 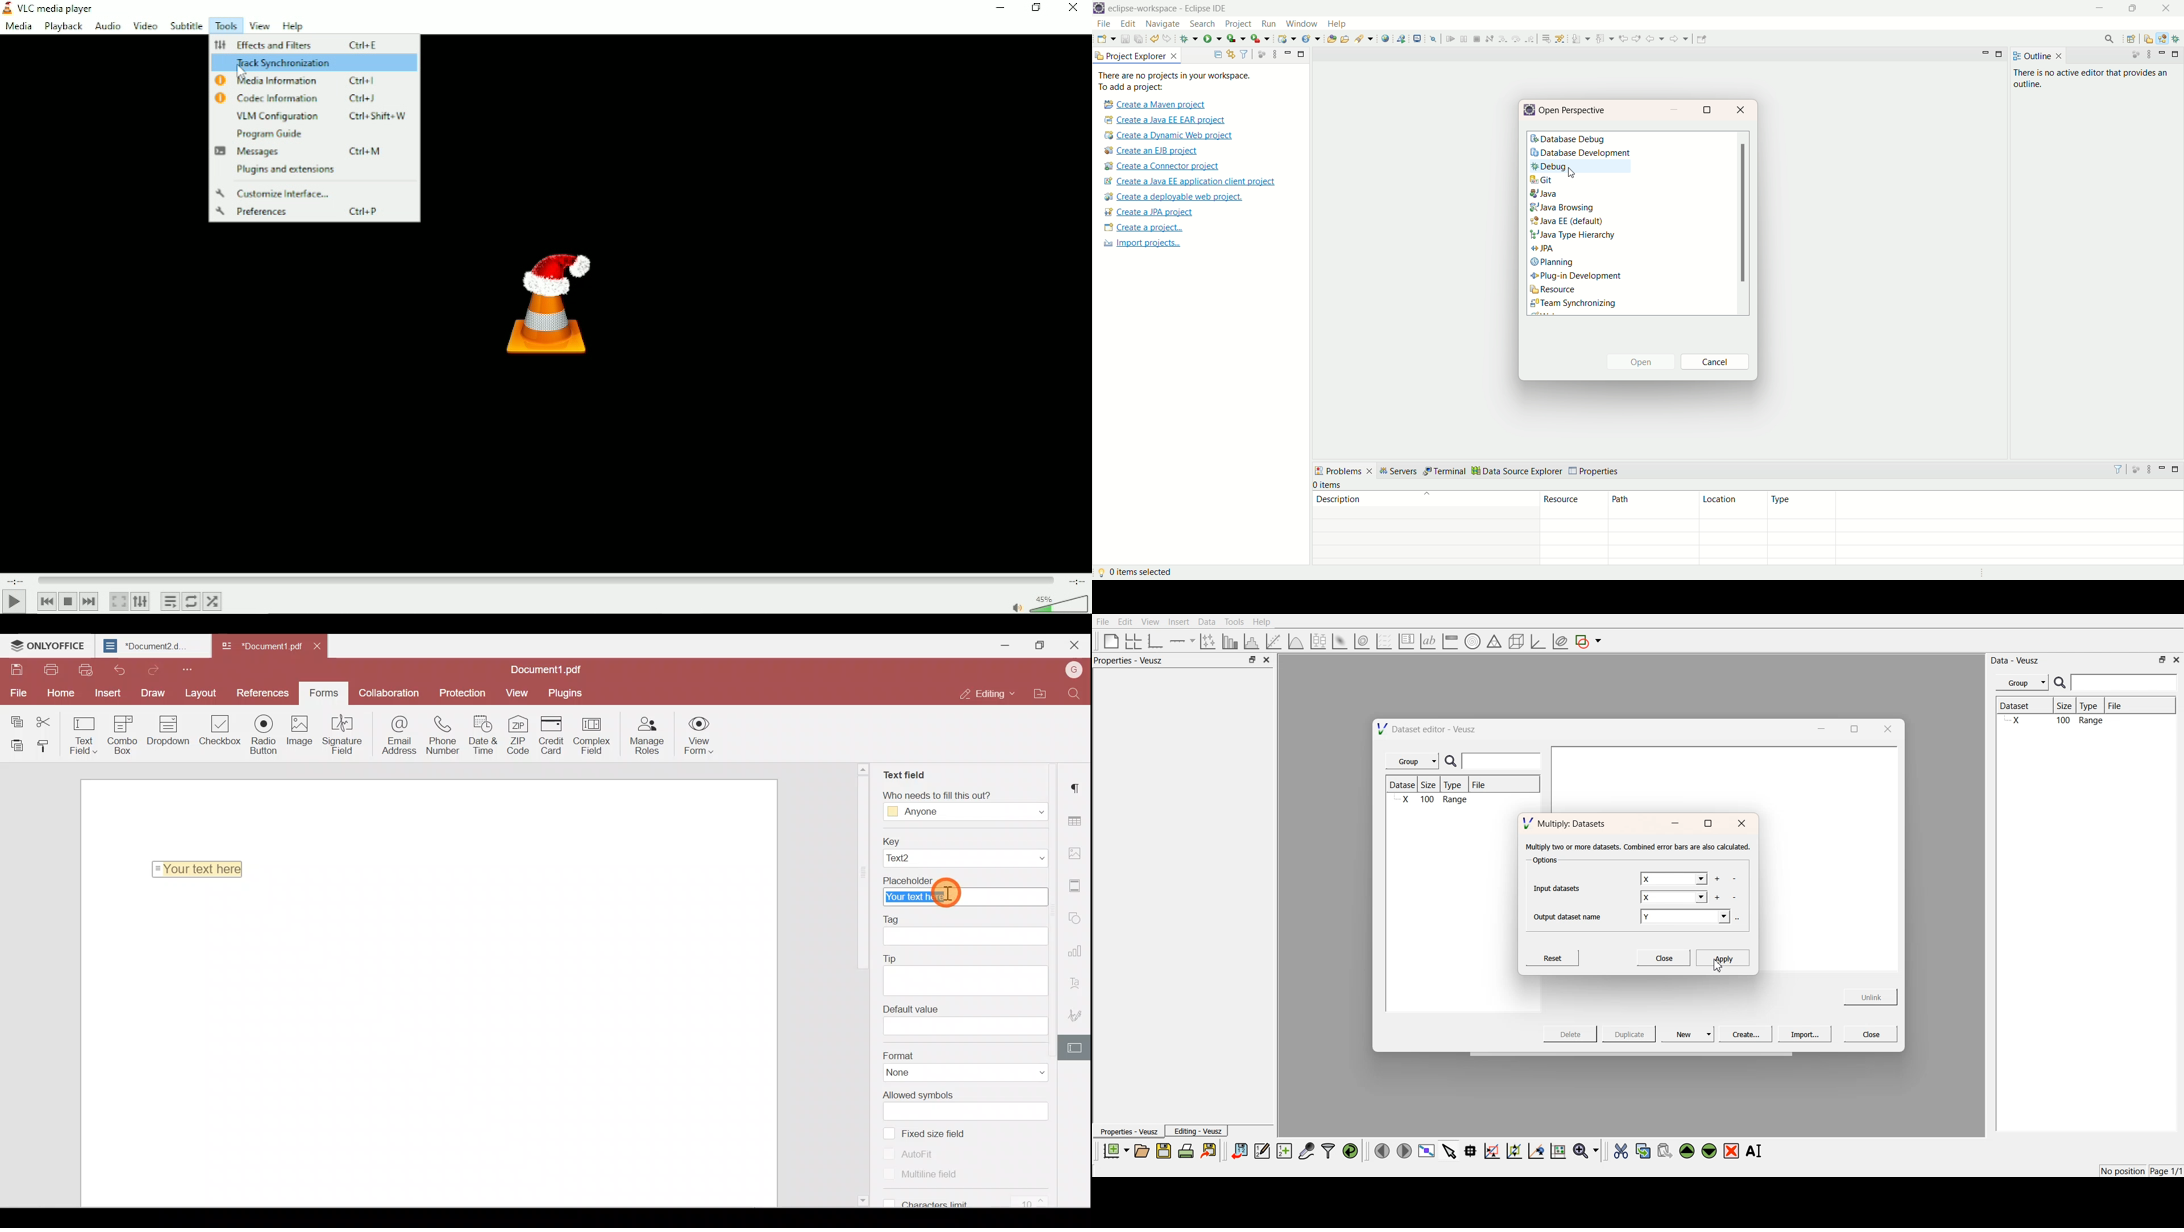 I want to click on suspend, so click(x=1463, y=39).